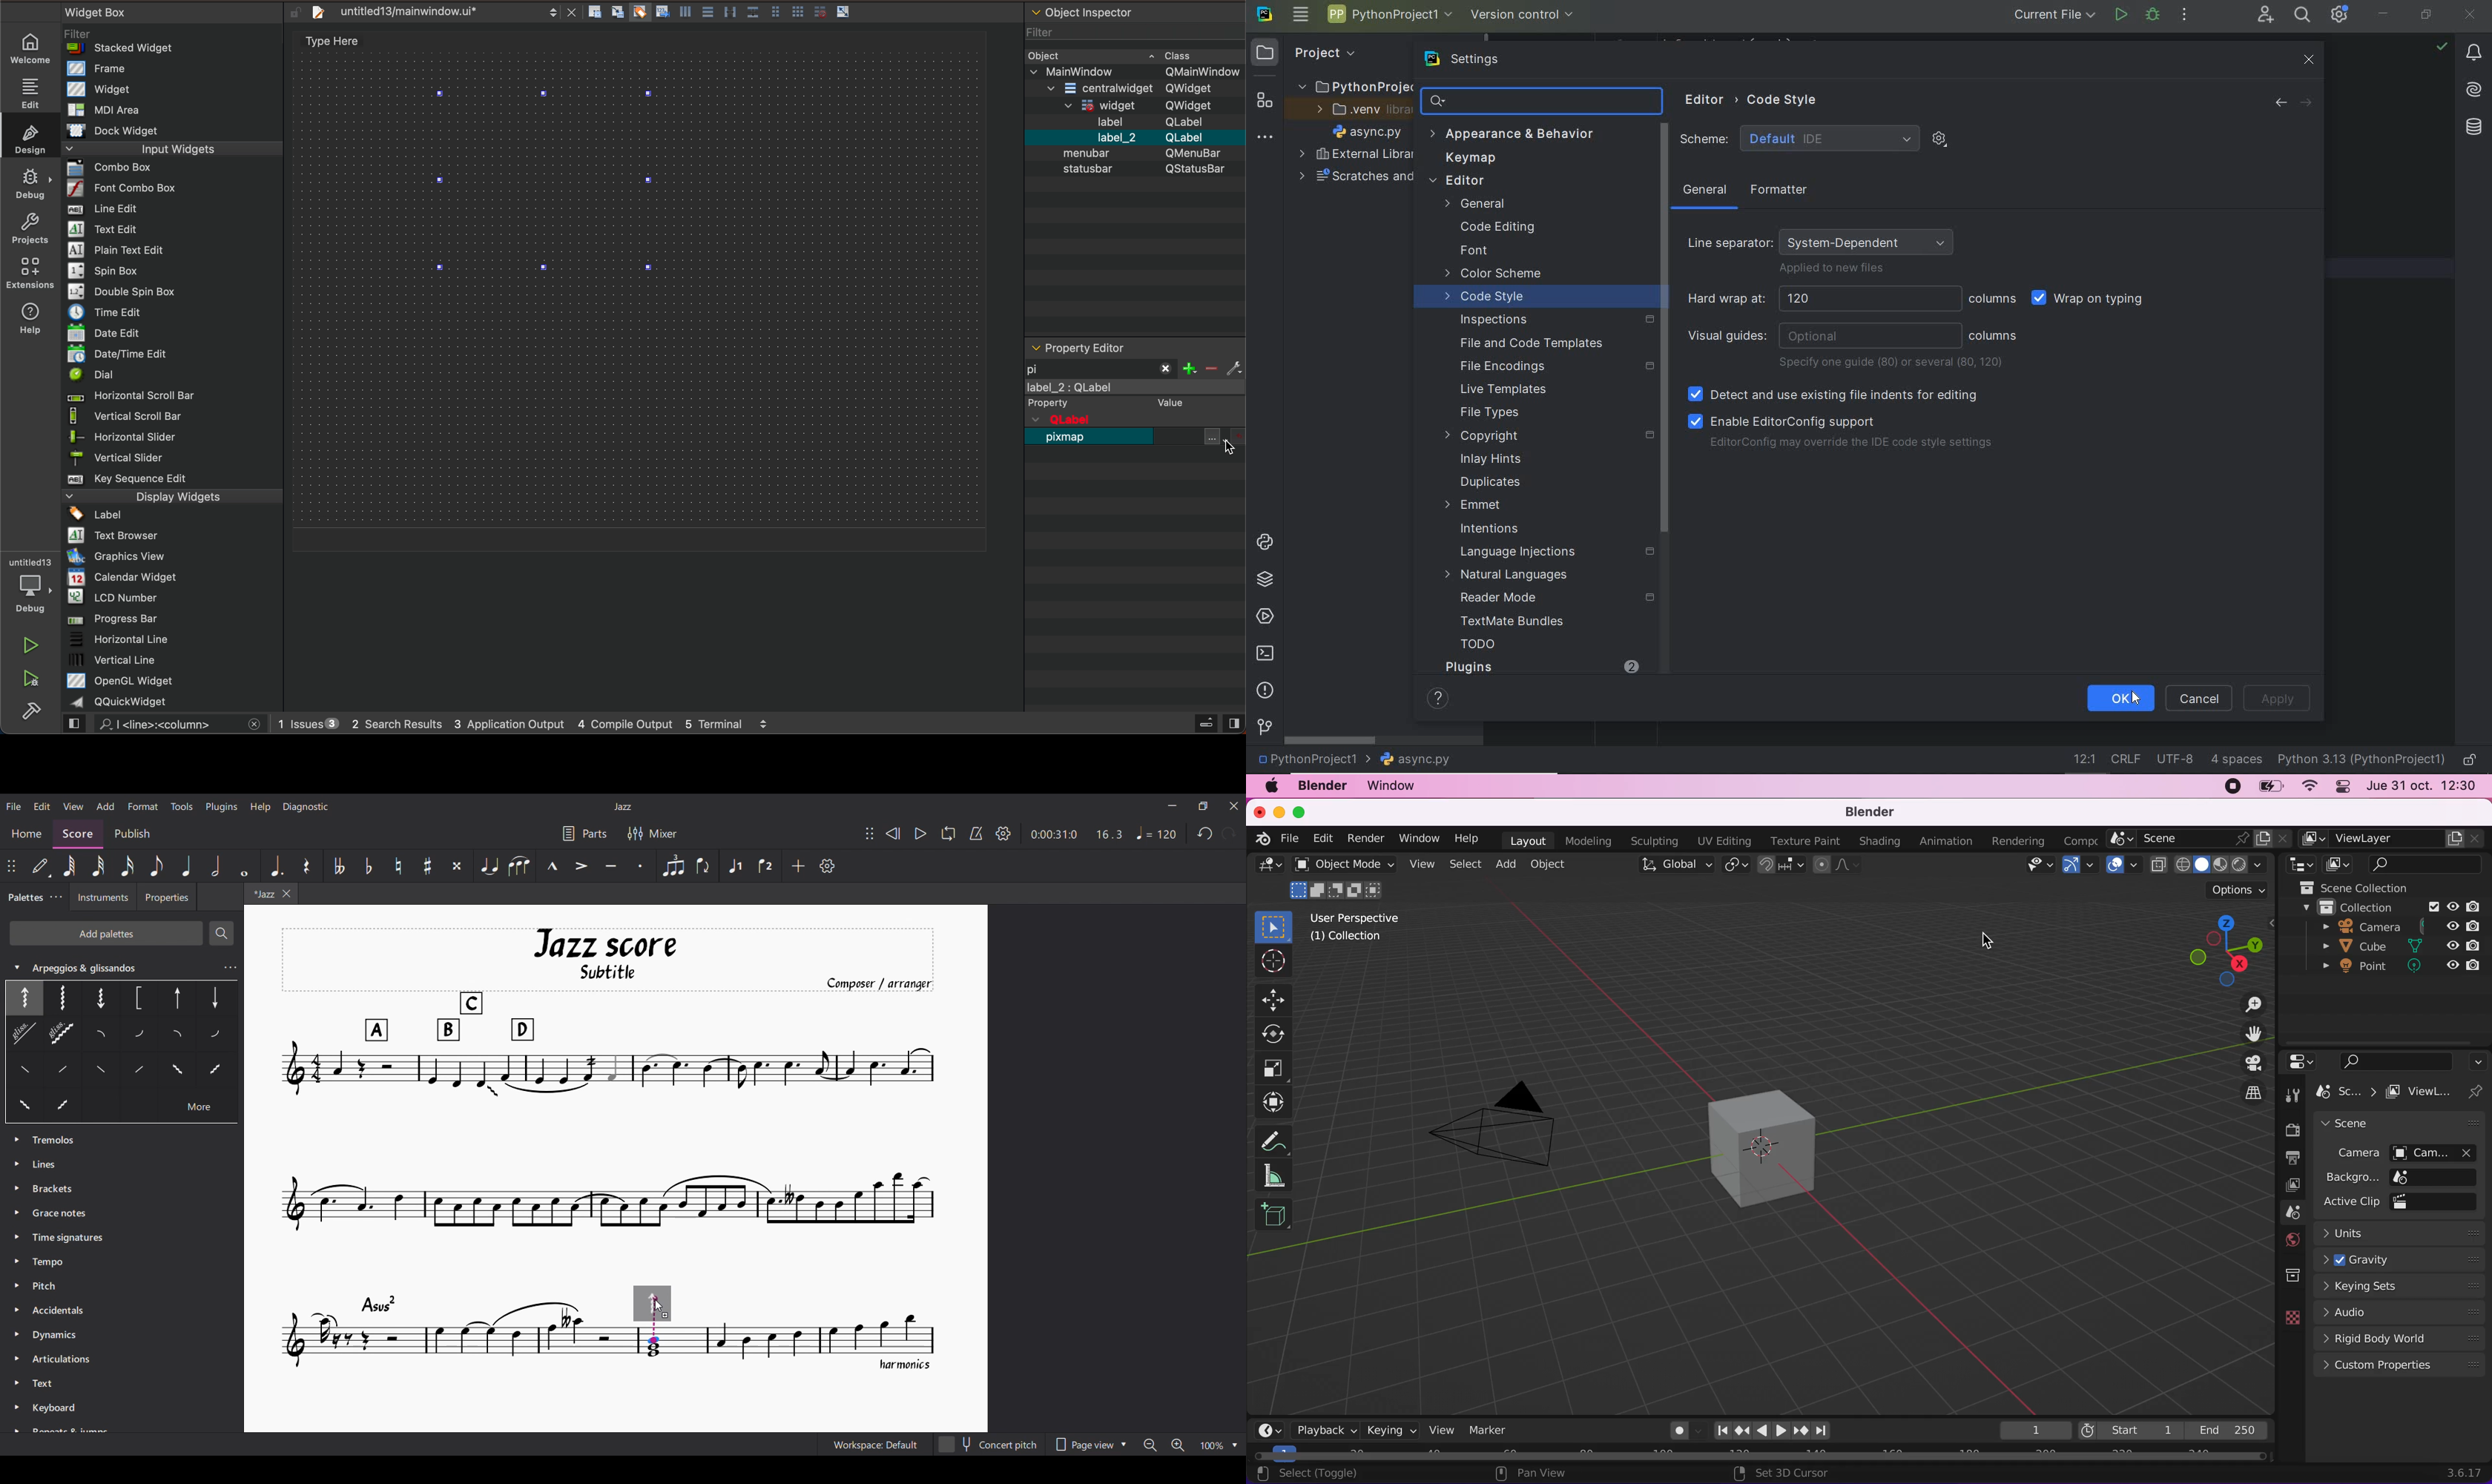  Describe the element at coordinates (1834, 395) in the screenshot. I see `Detect and use existing file indents for editing` at that location.